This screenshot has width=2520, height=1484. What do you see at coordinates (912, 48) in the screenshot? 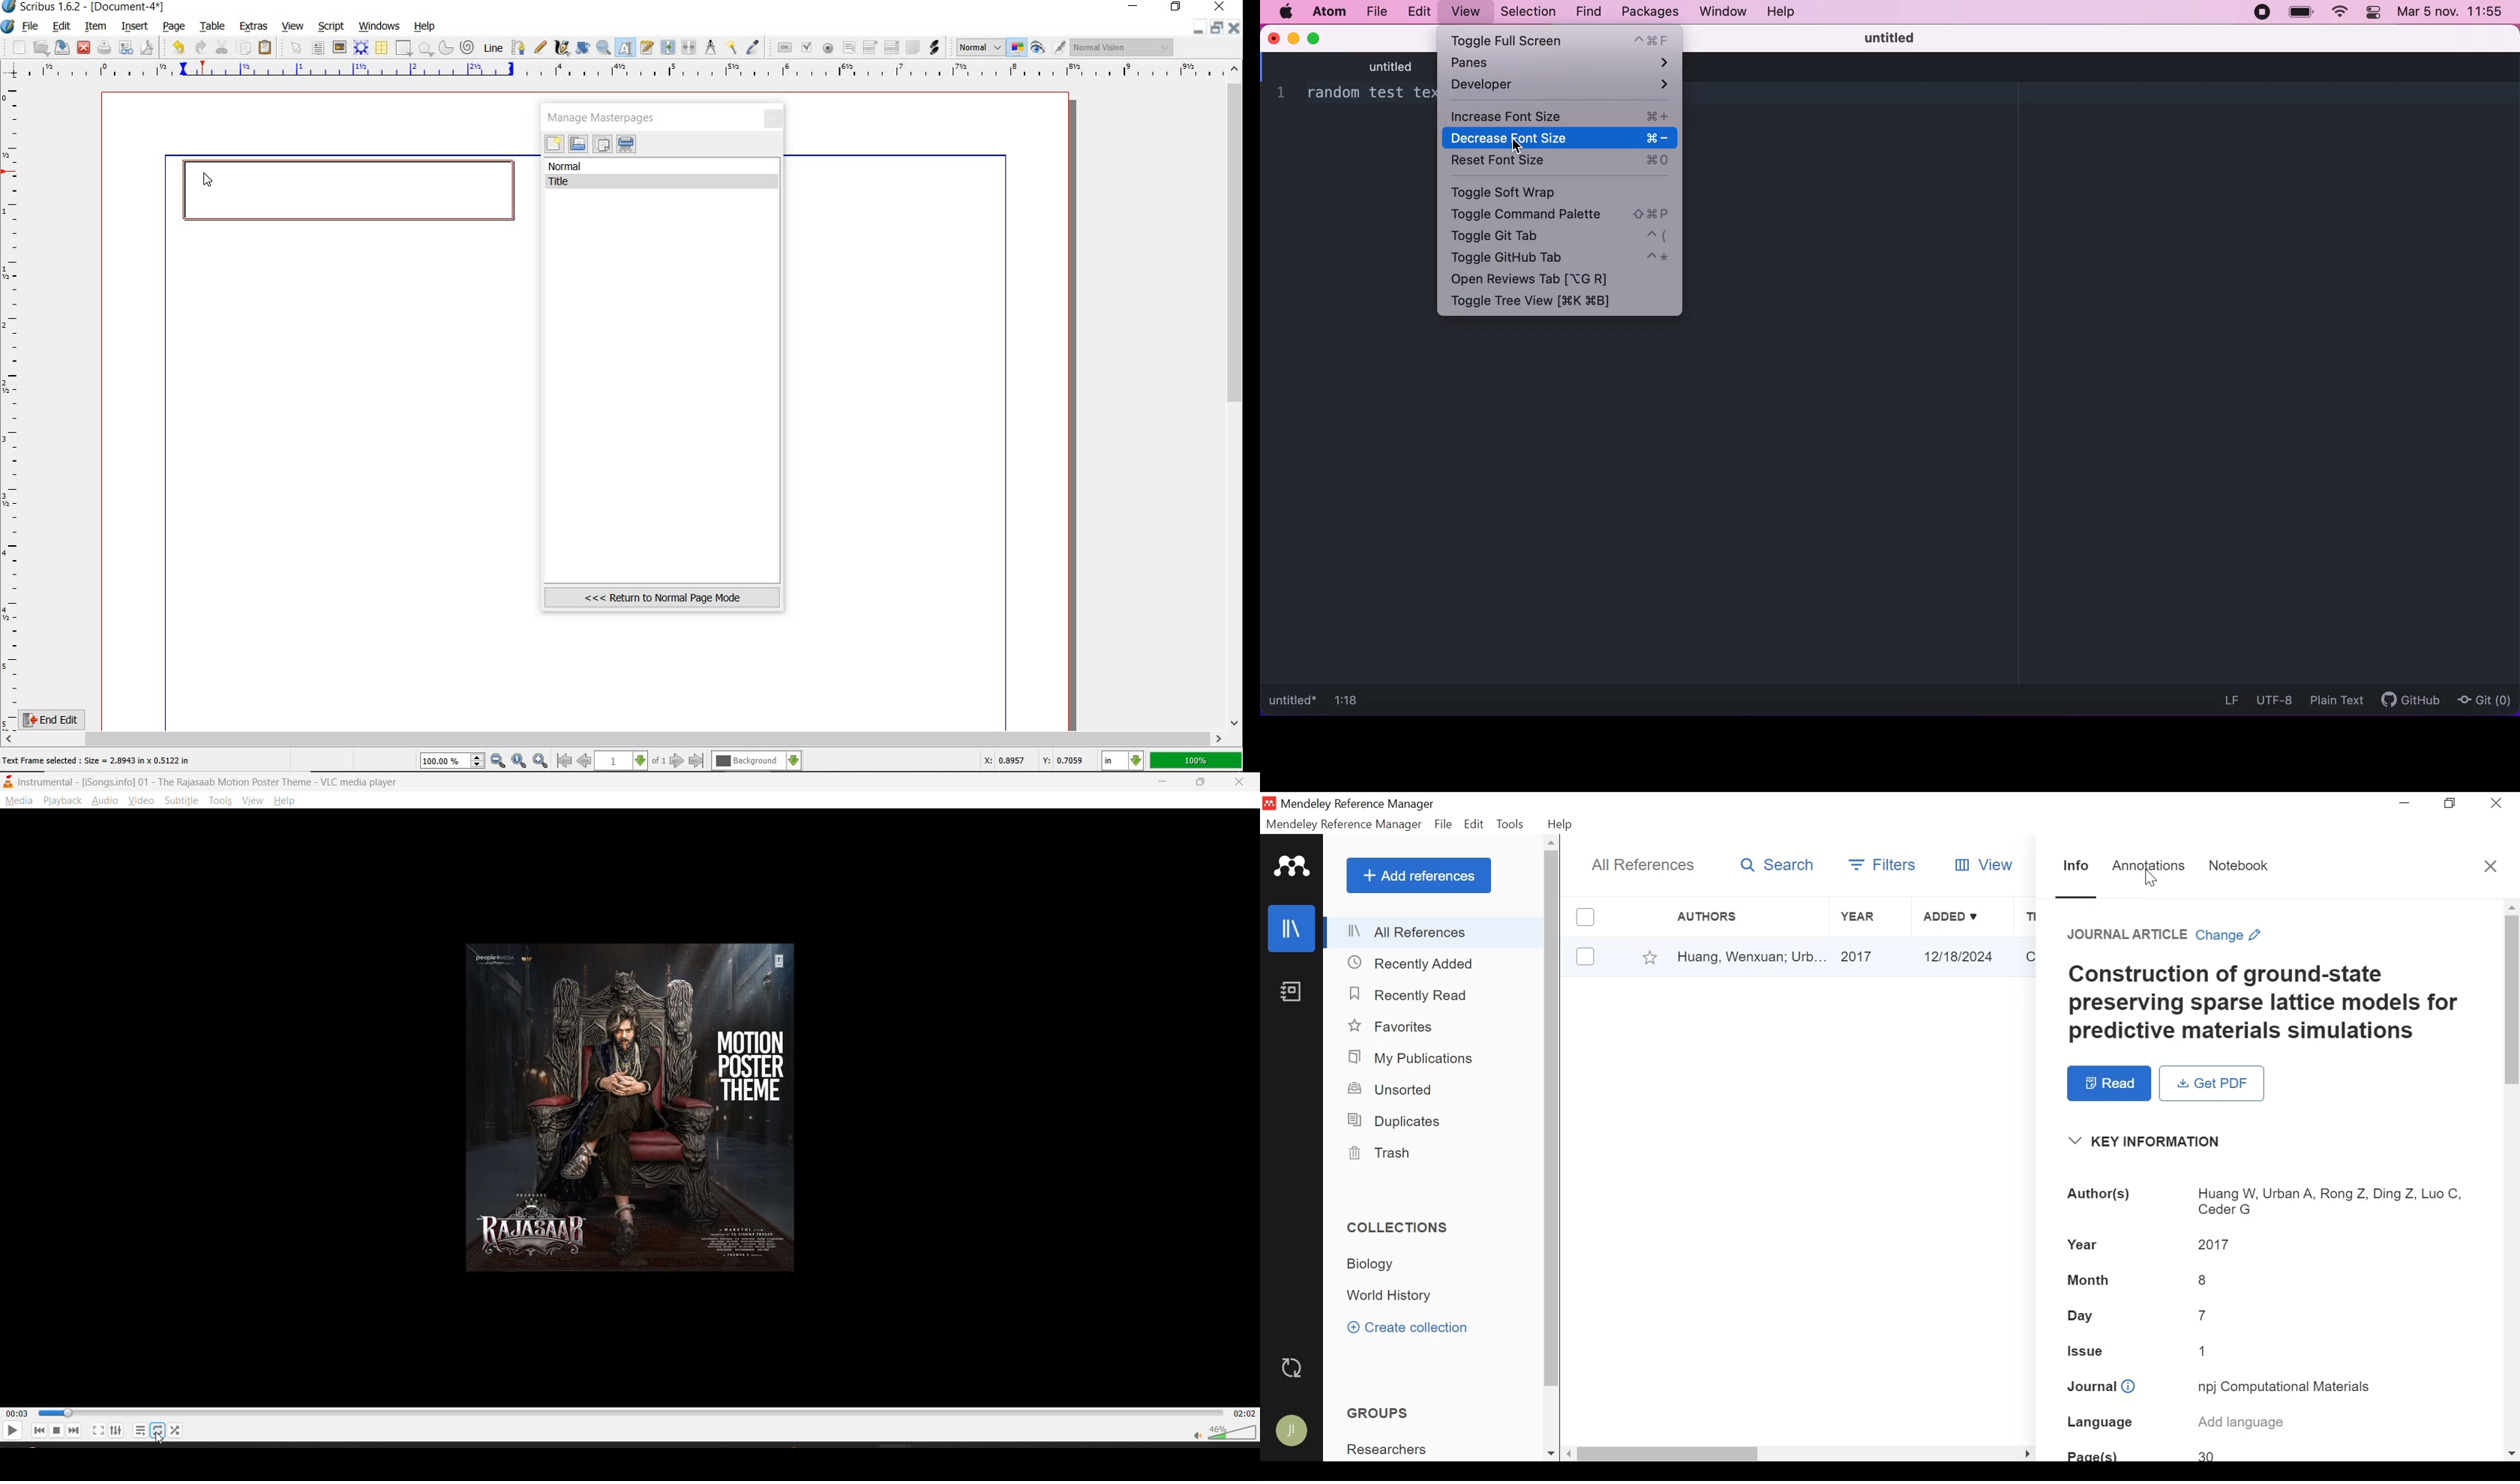
I see `text annotation` at bounding box center [912, 48].